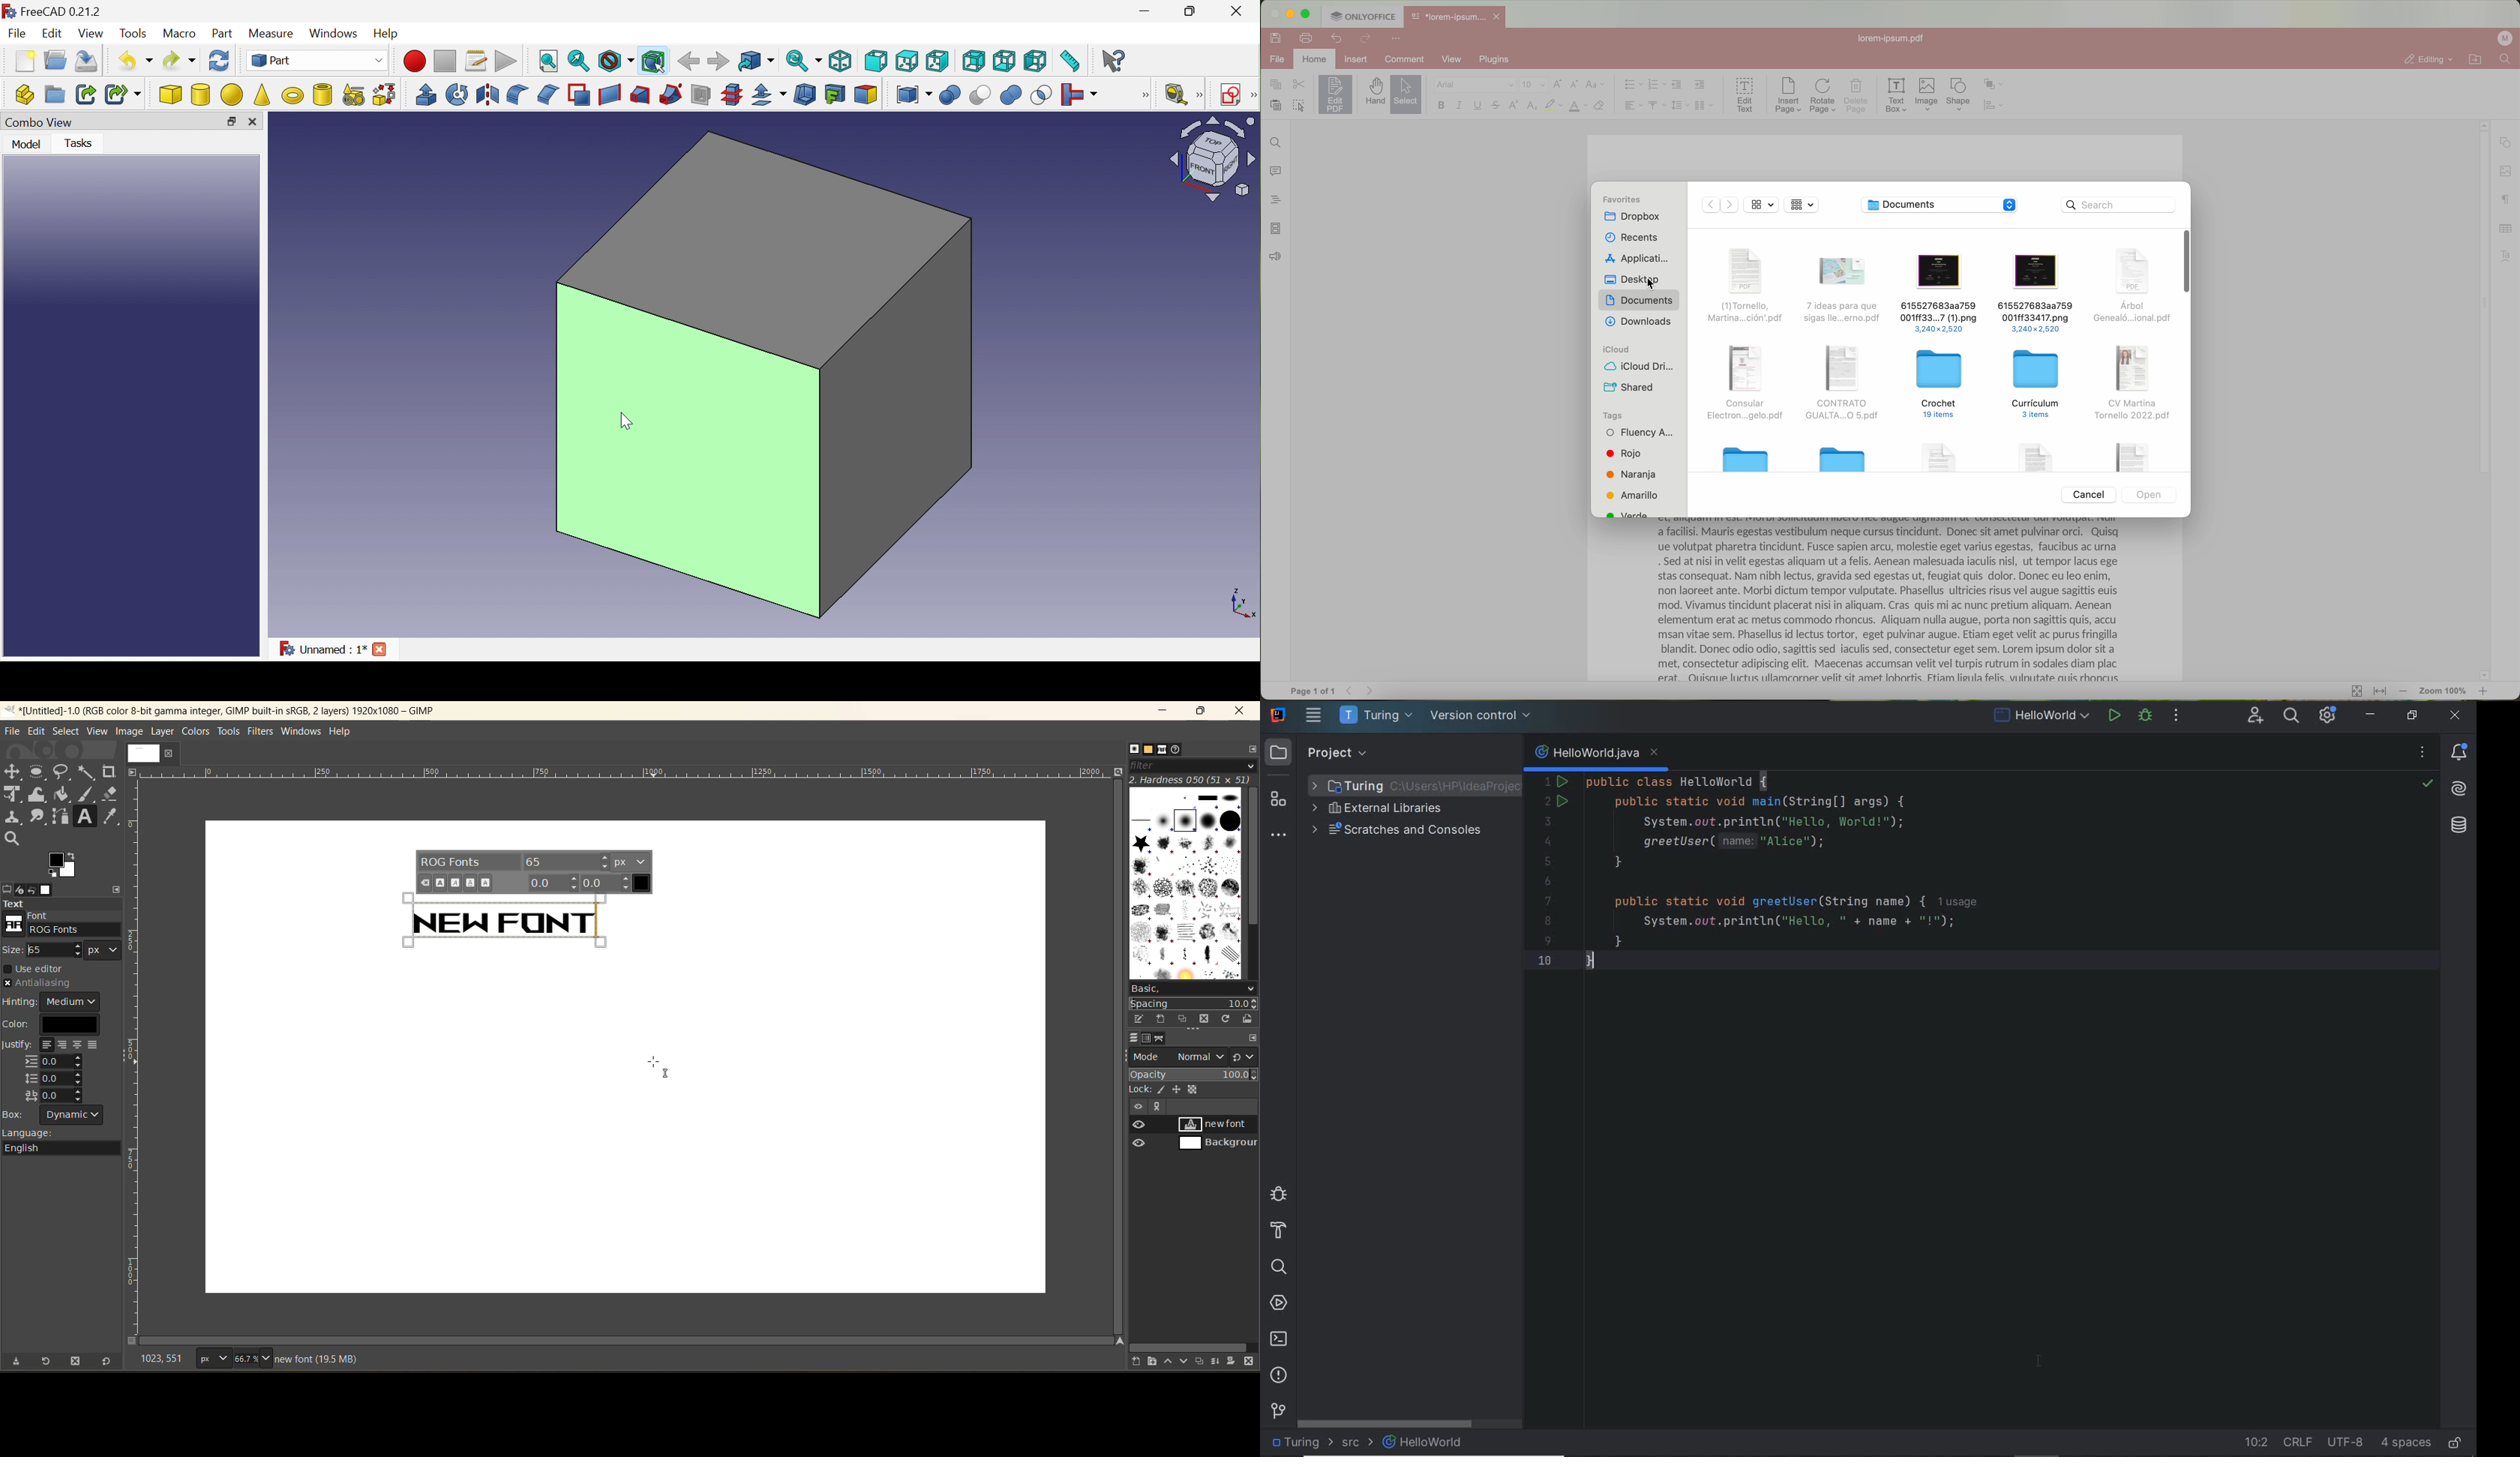  I want to click on Box bounding, so click(654, 62).